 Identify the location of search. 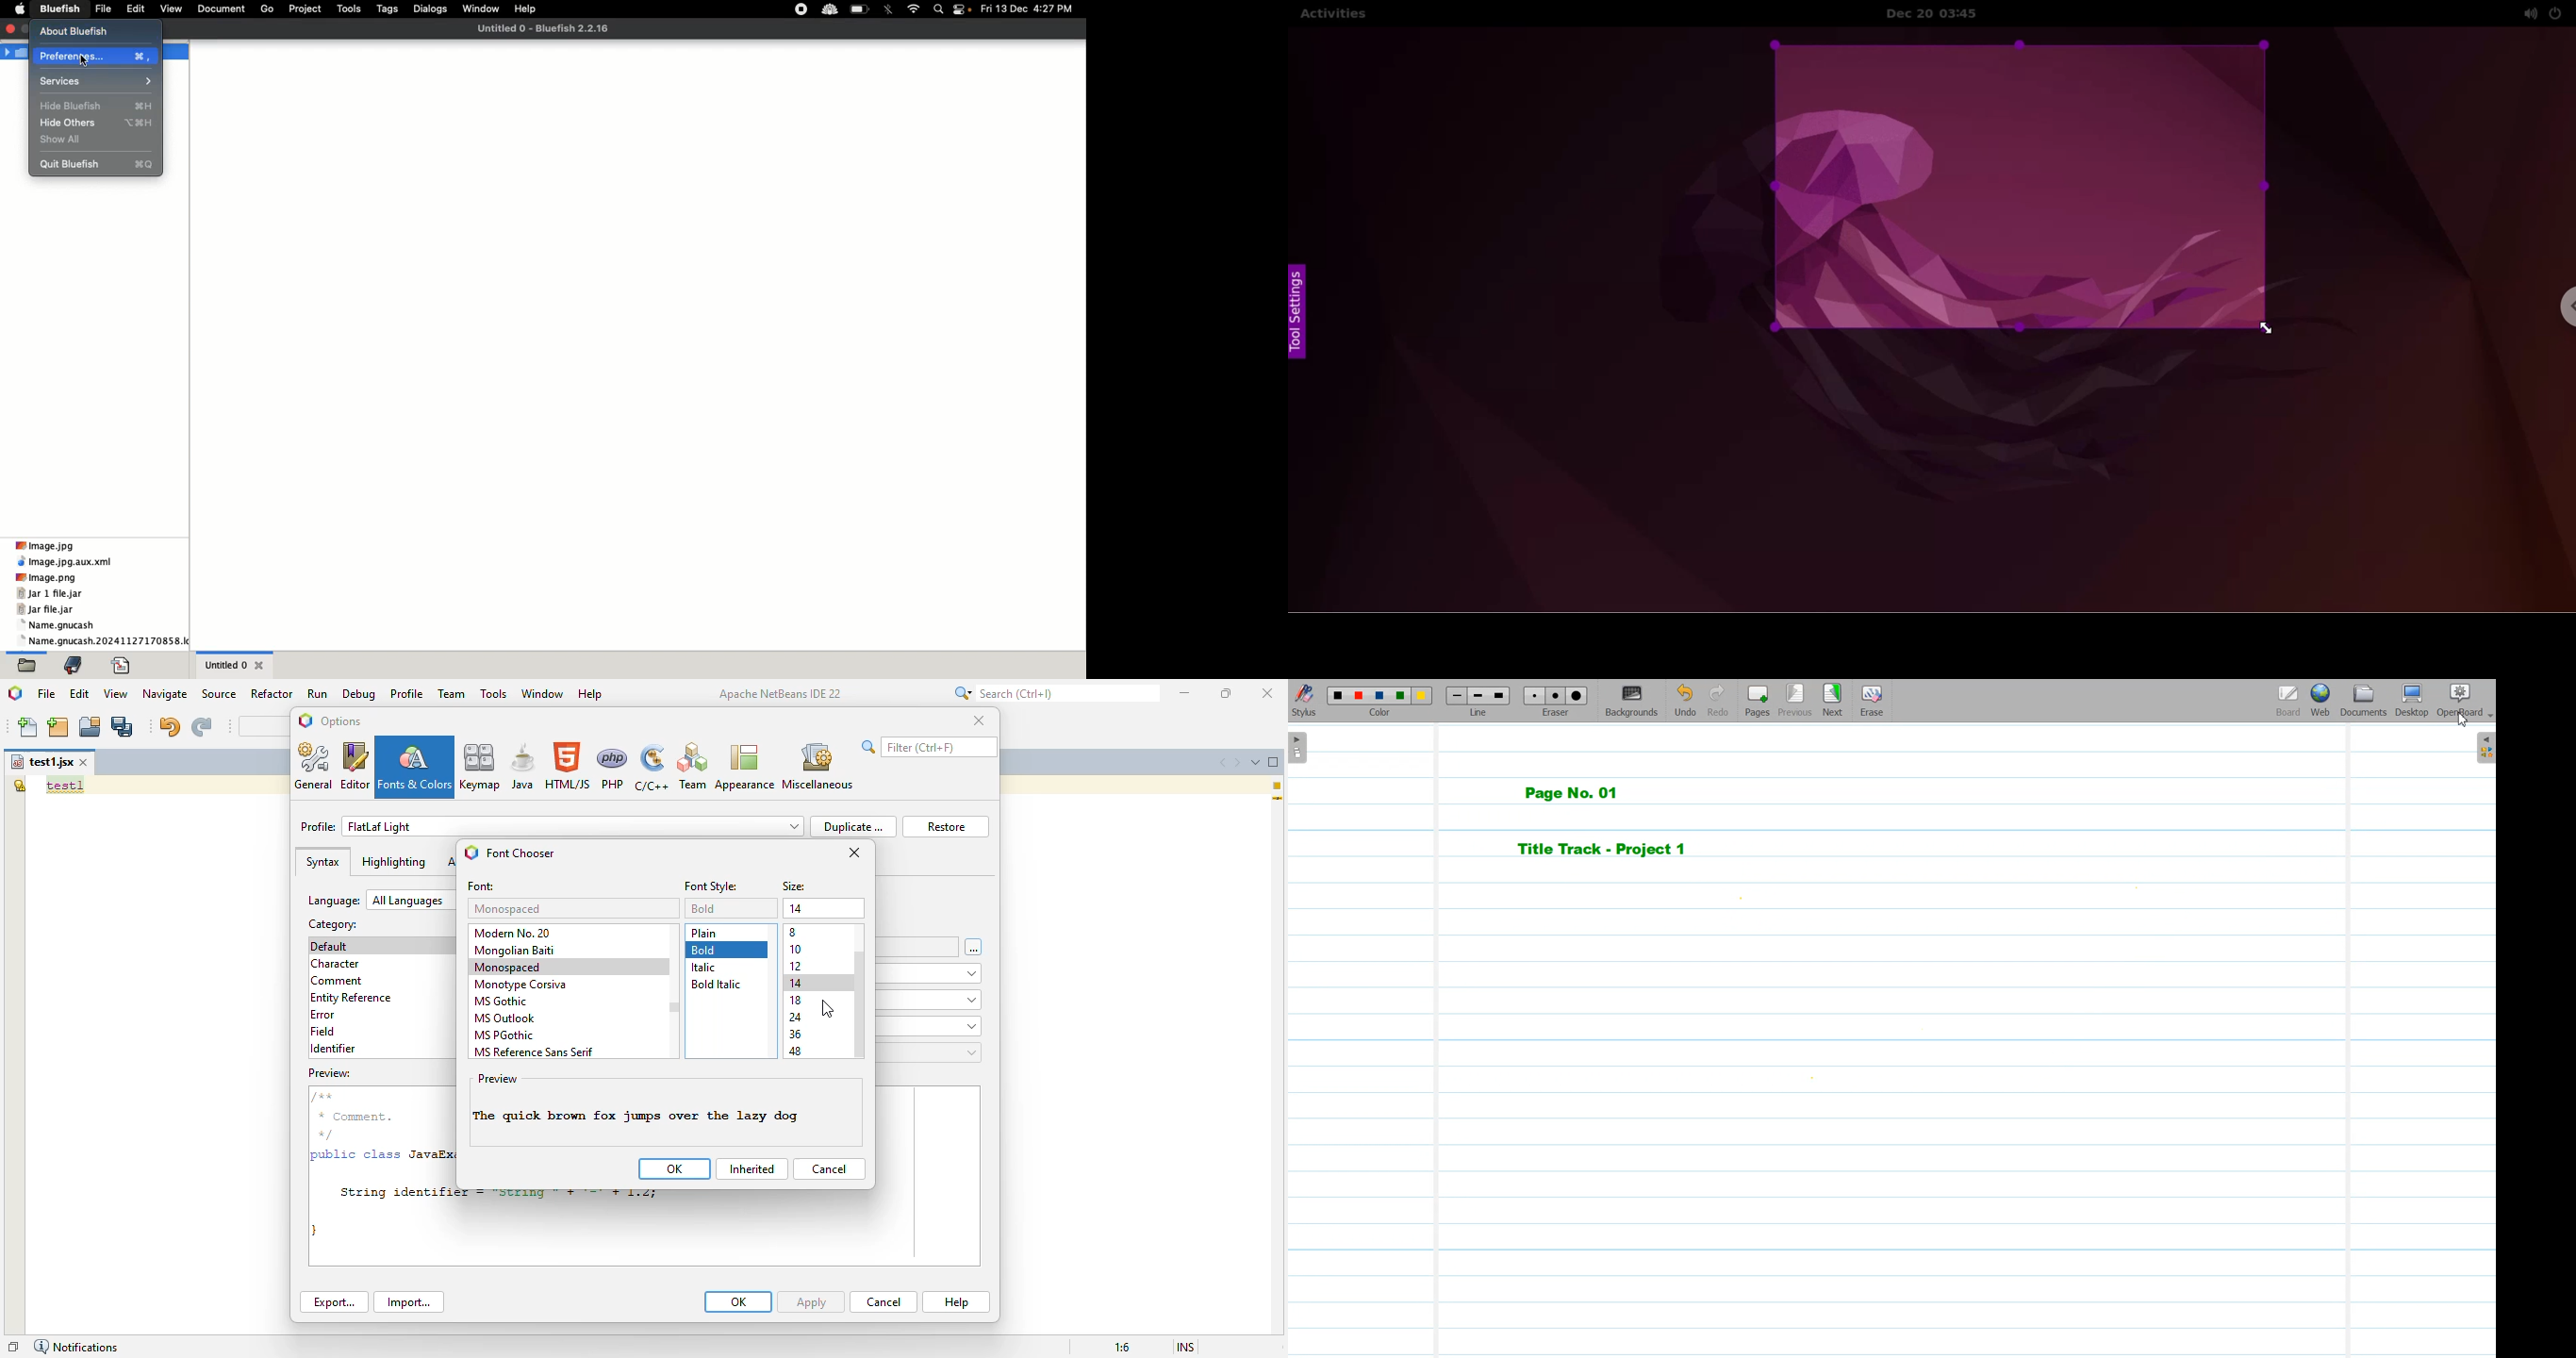
(930, 747).